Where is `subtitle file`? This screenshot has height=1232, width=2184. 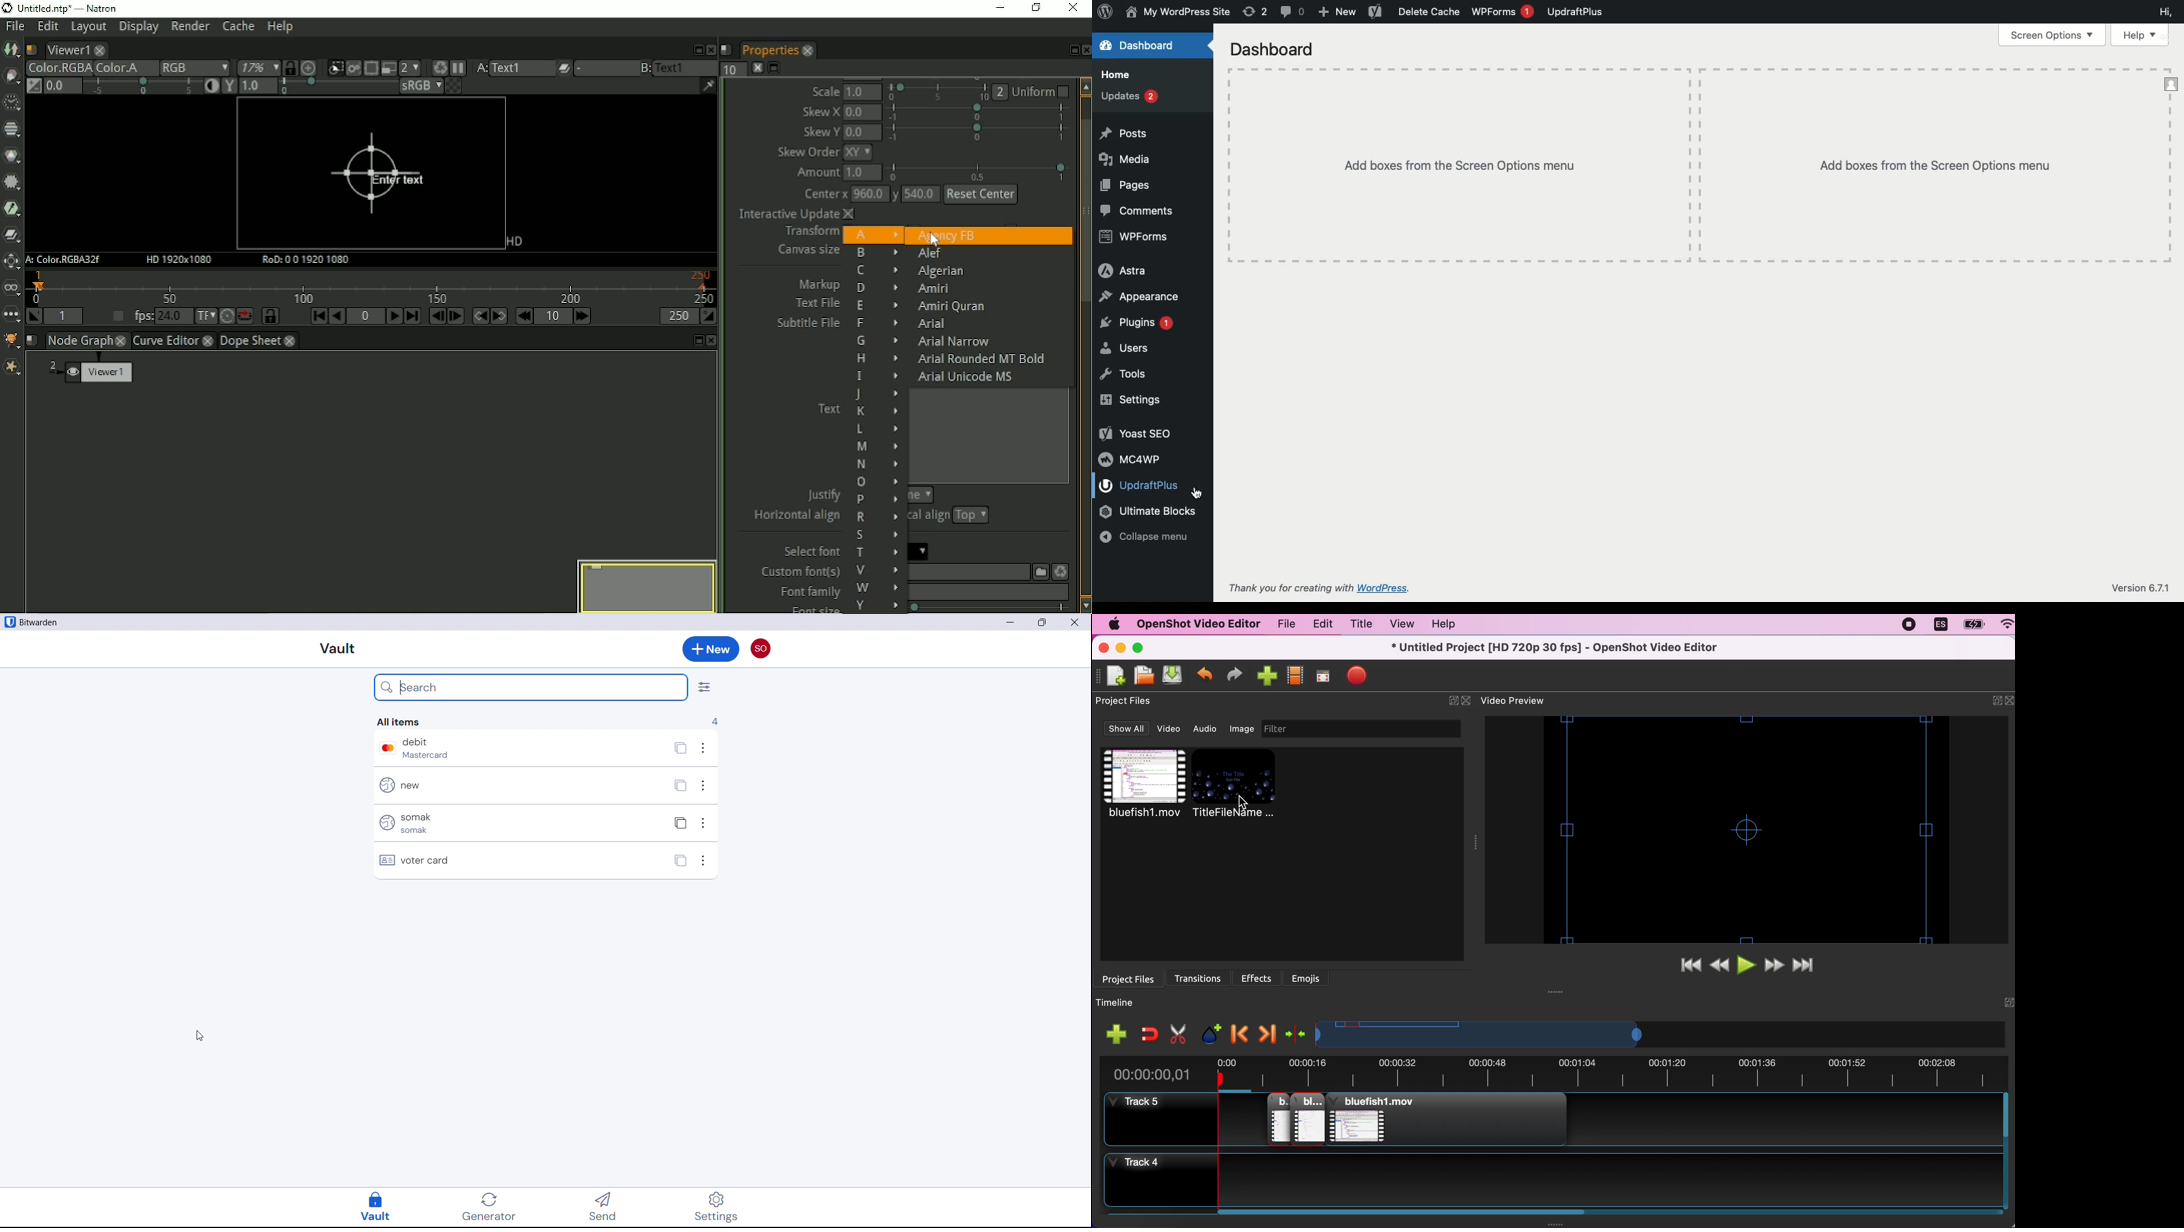
subtitle file is located at coordinates (808, 324).